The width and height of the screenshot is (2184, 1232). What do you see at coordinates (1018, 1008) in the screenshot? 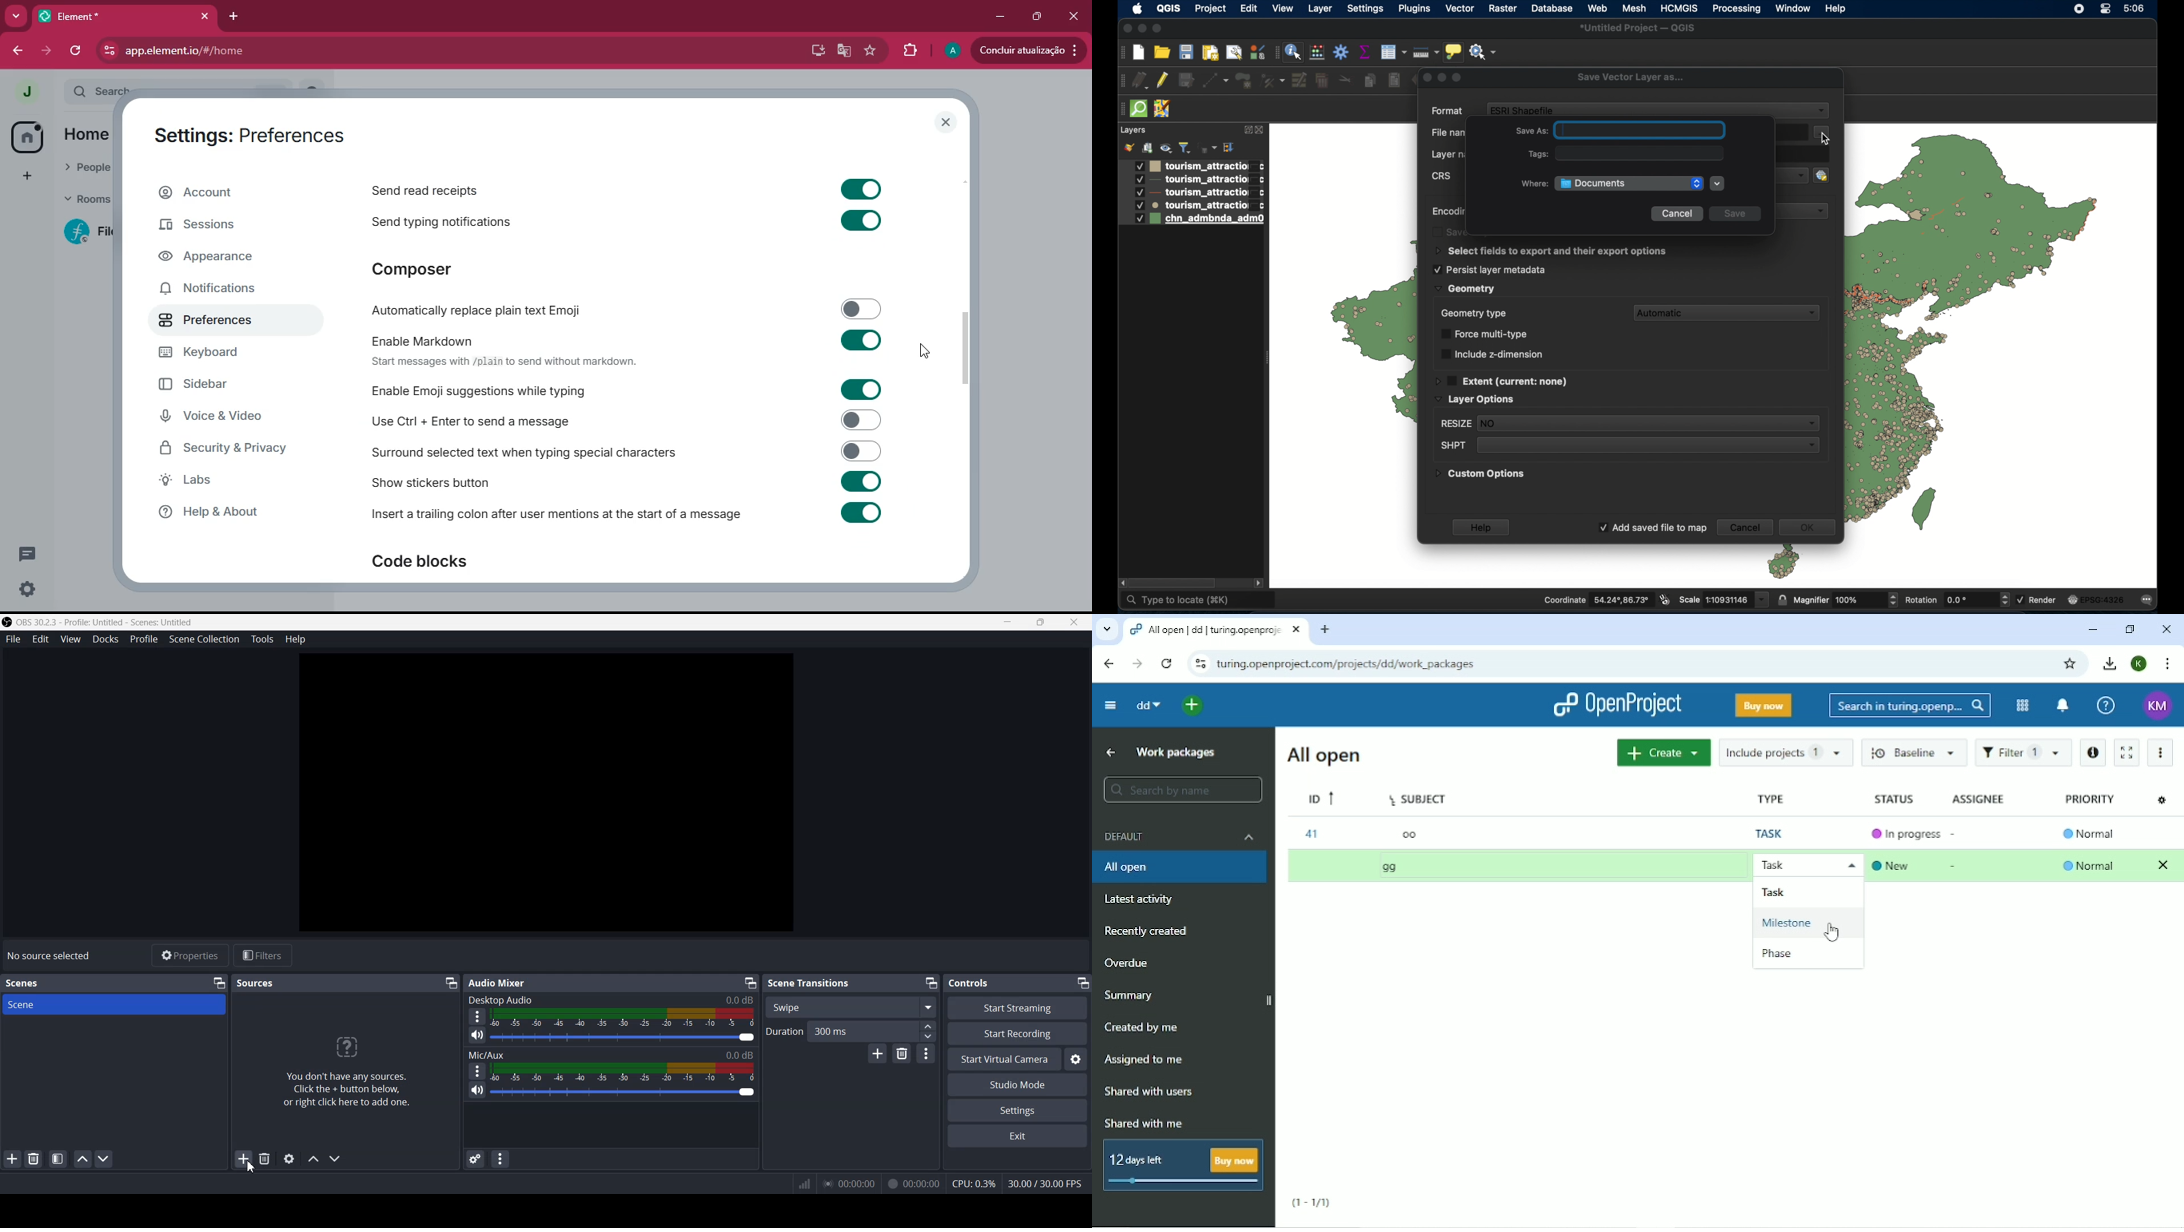
I see `Start Streaming` at bounding box center [1018, 1008].